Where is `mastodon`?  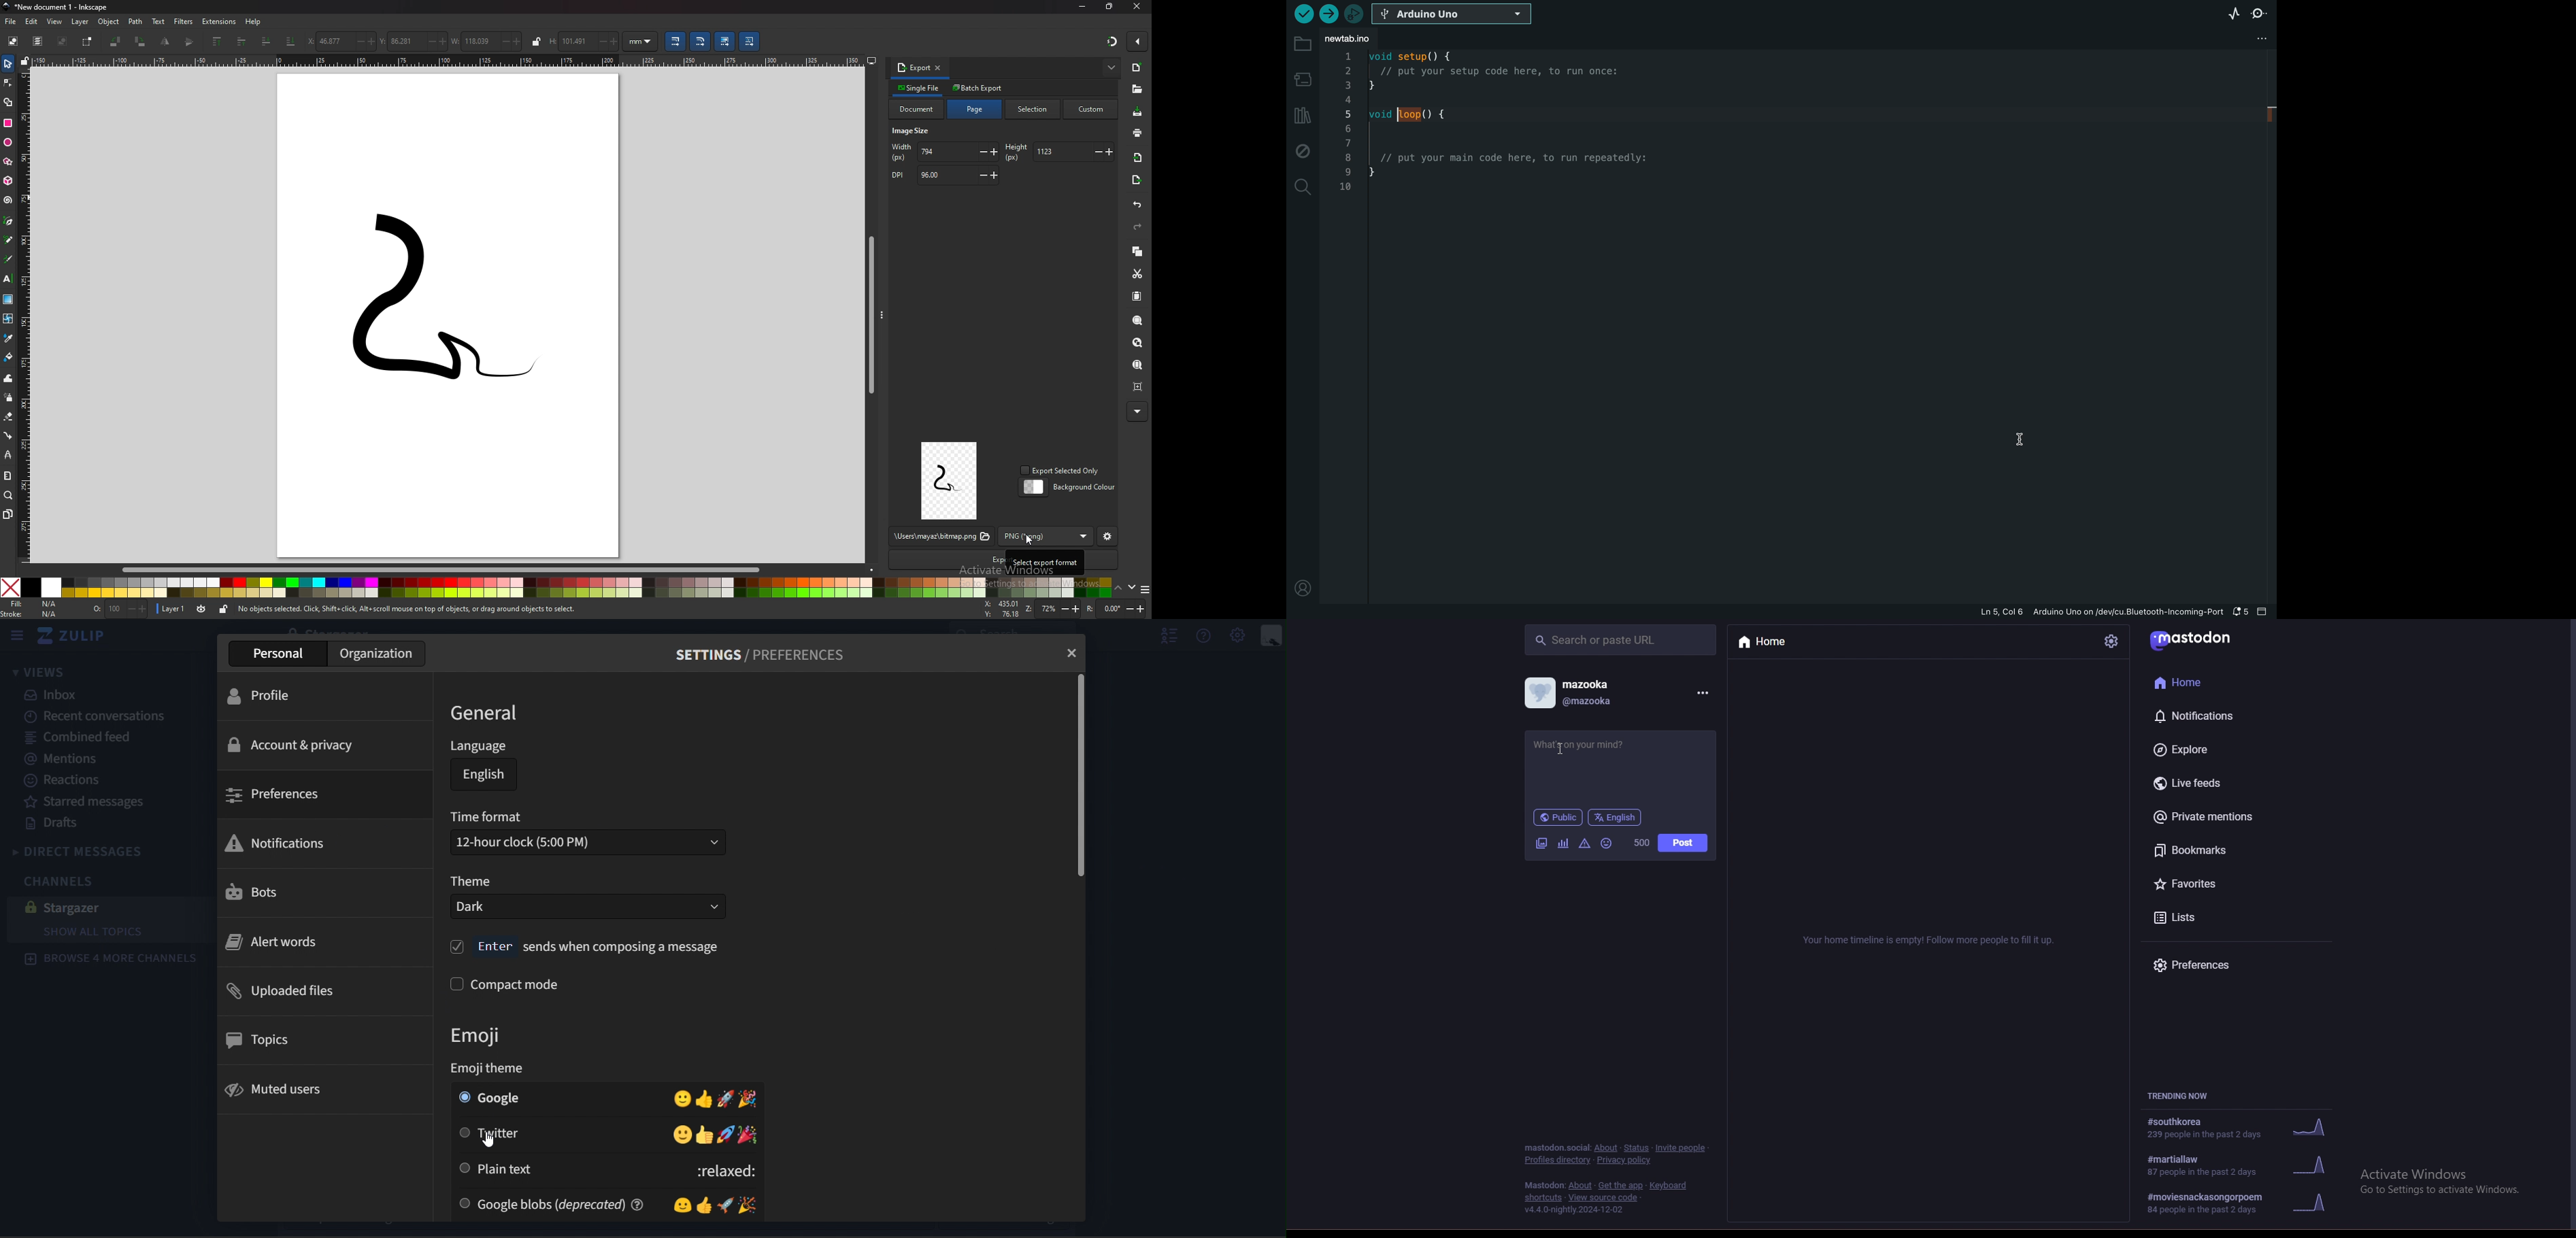 mastodon is located at coordinates (1544, 1186).